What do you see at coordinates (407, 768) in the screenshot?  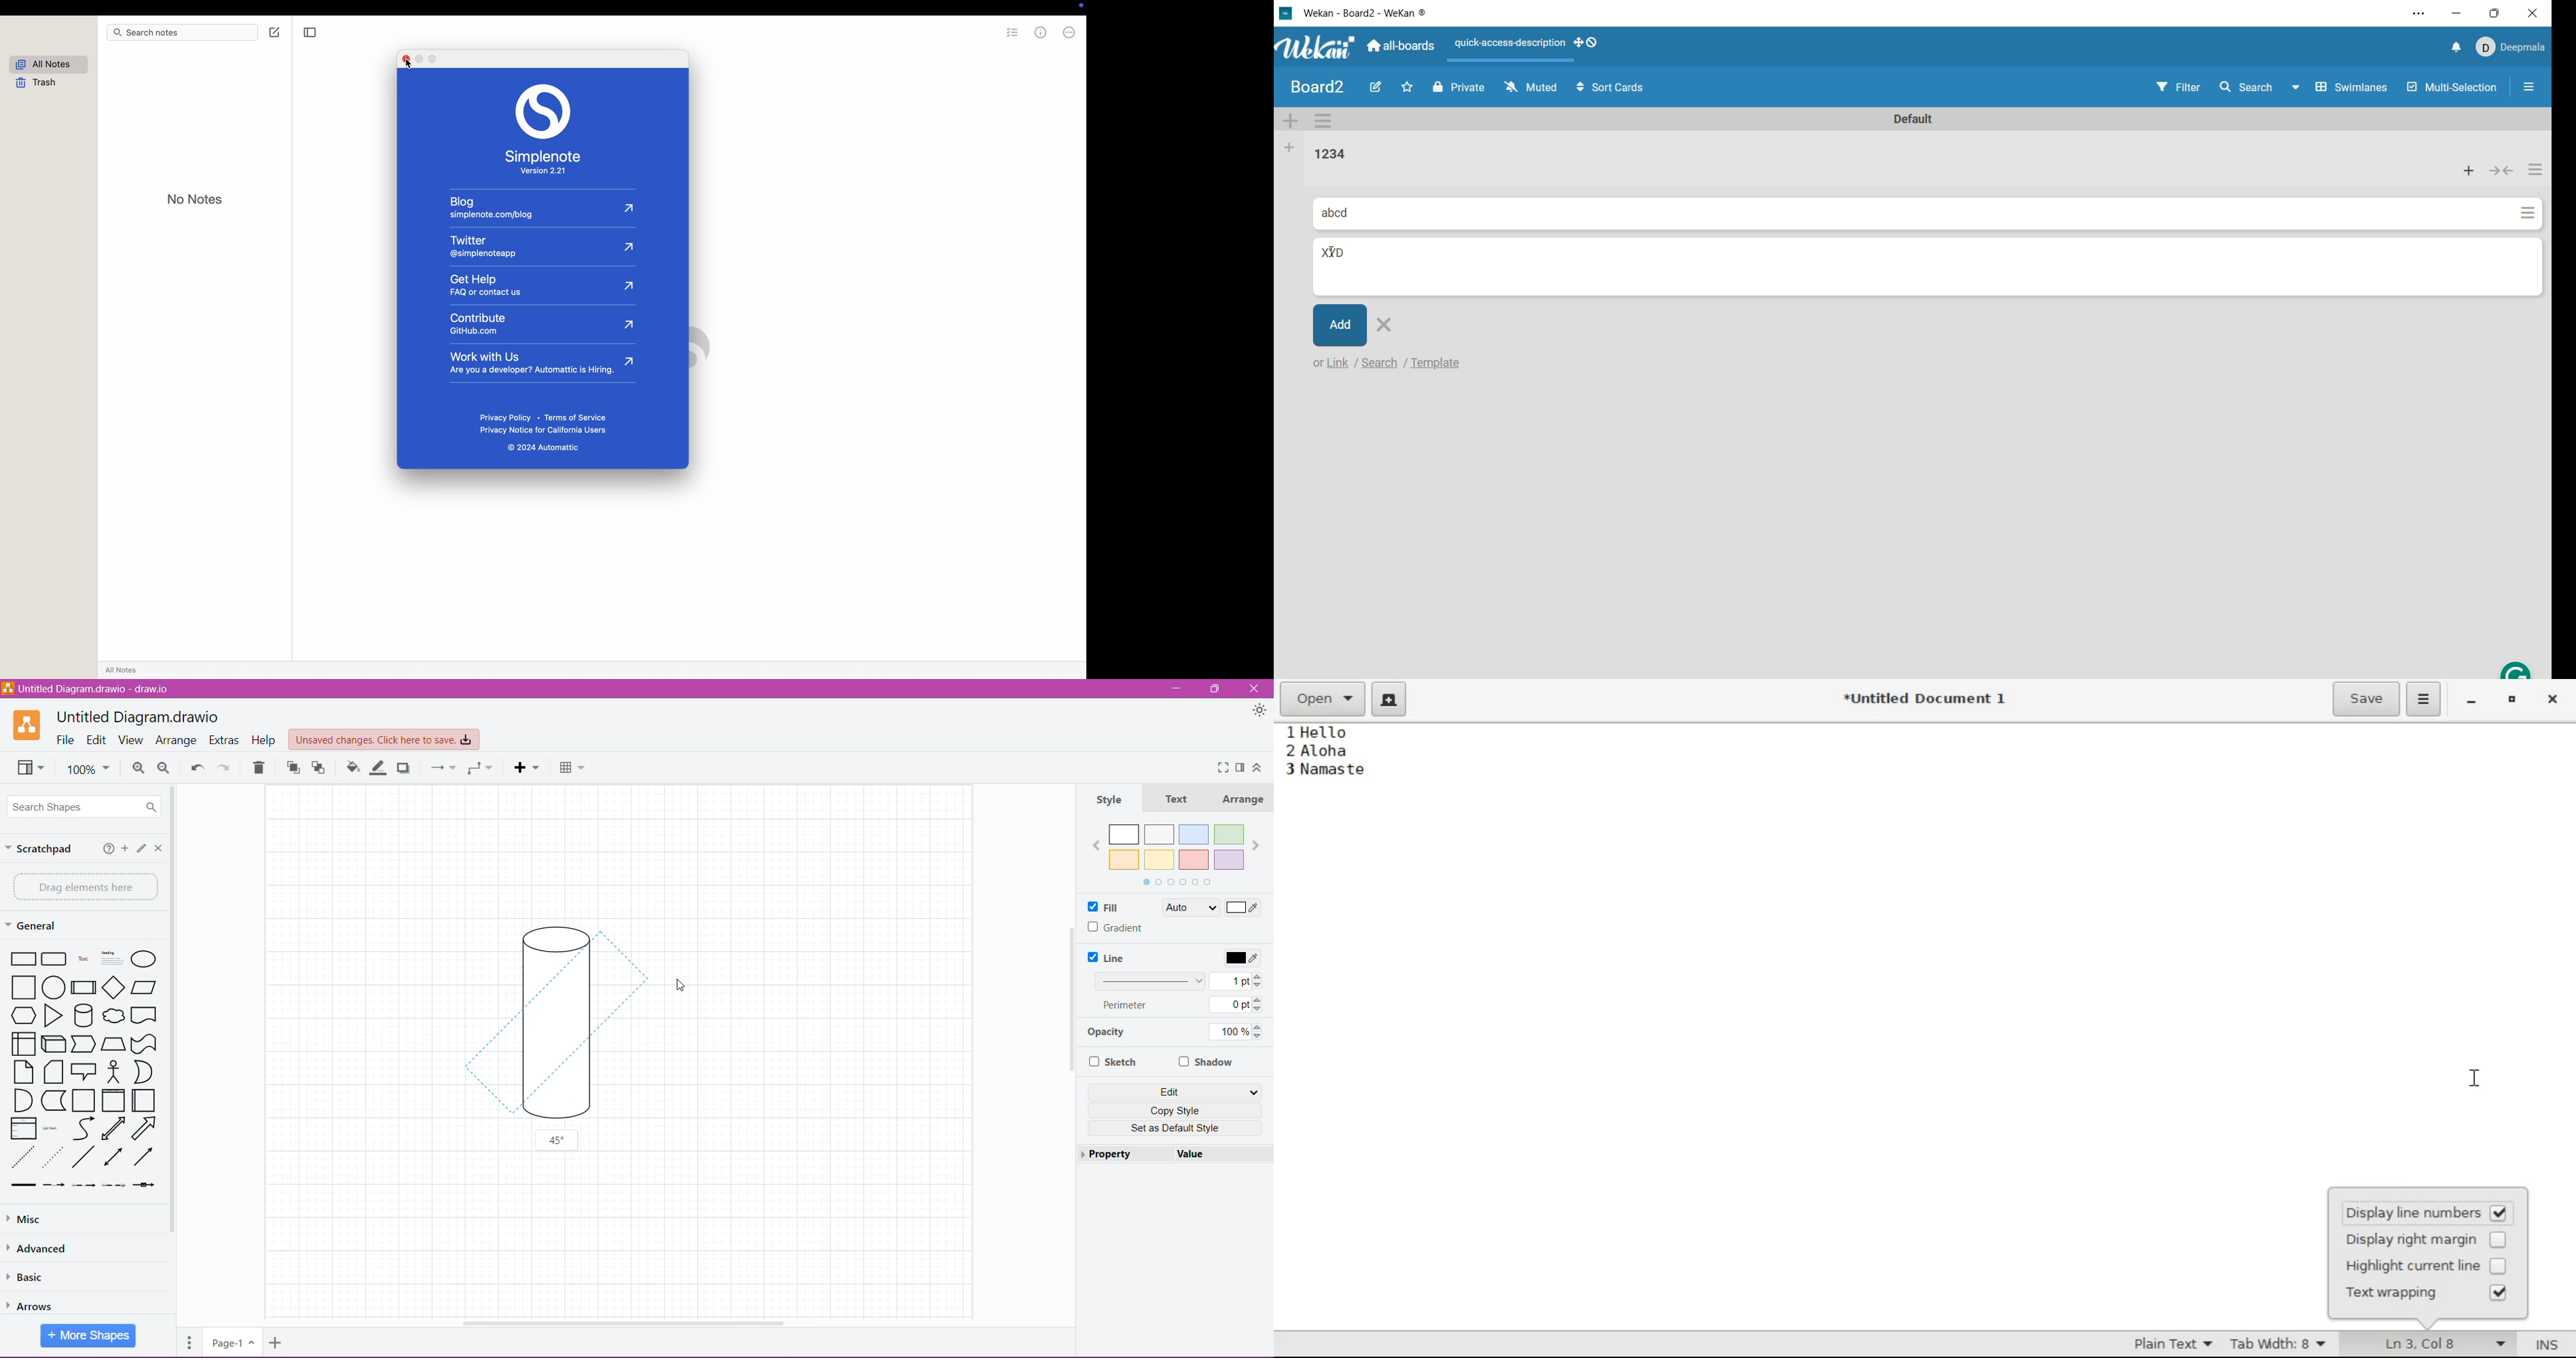 I see `Shadow` at bounding box center [407, 768].